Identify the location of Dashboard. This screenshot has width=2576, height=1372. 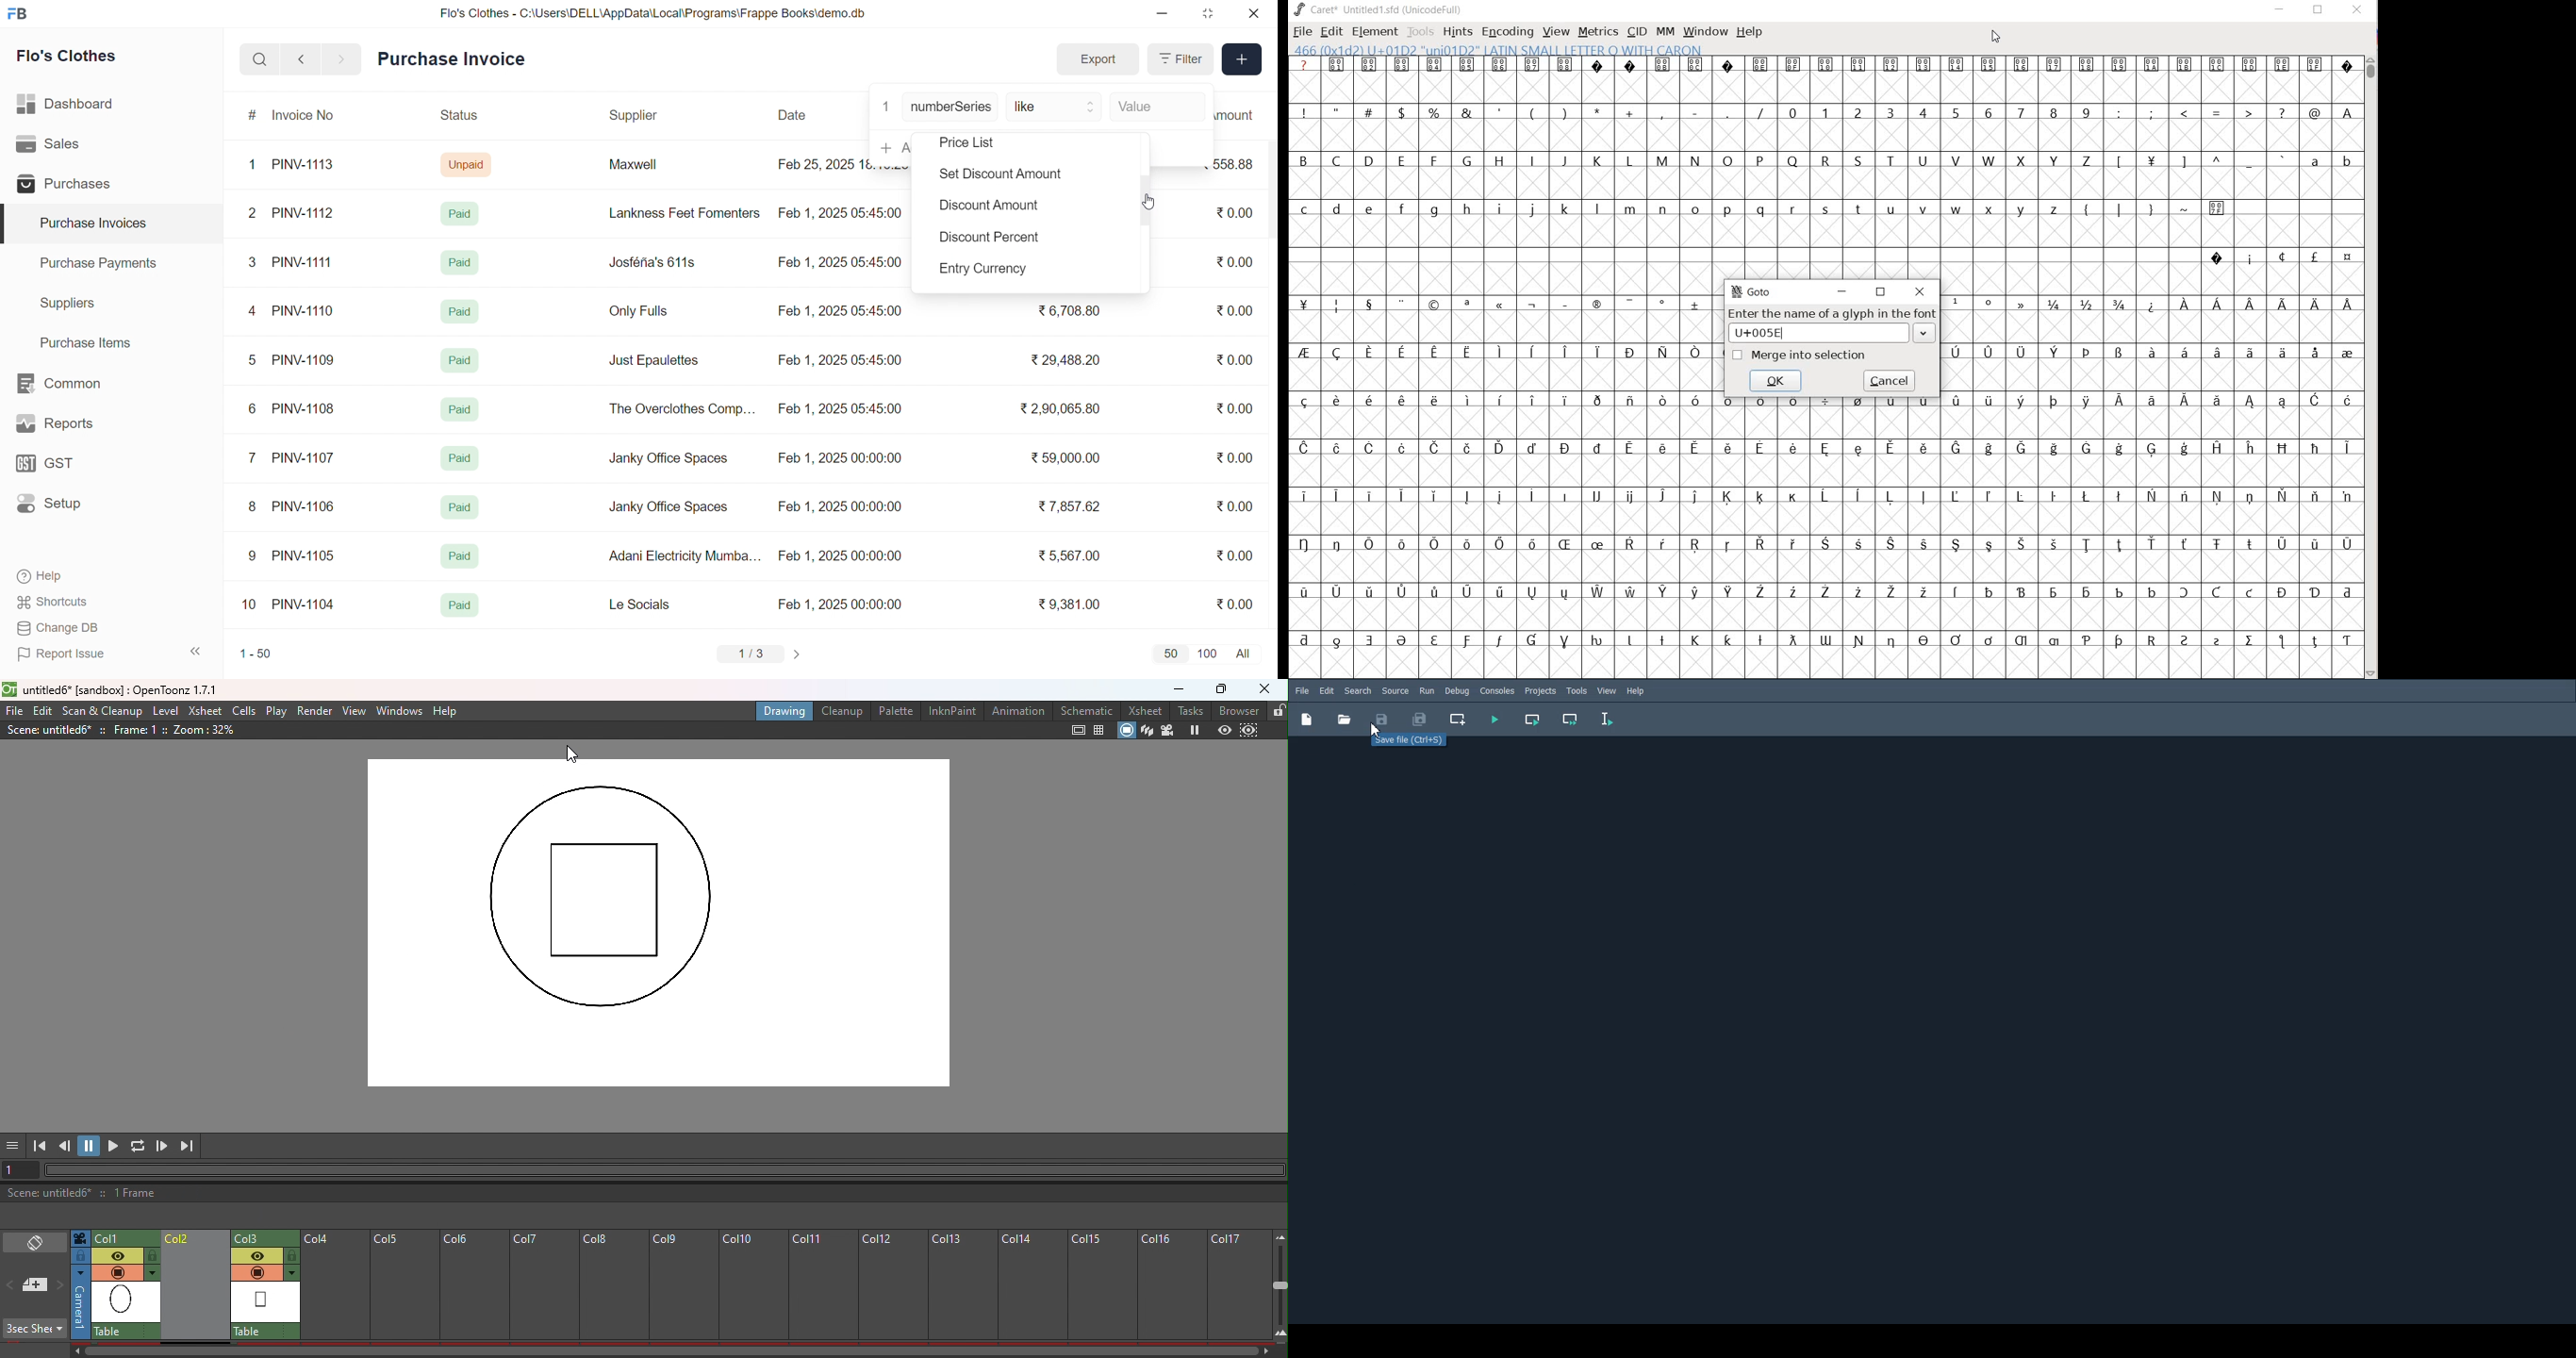
(69, 107).